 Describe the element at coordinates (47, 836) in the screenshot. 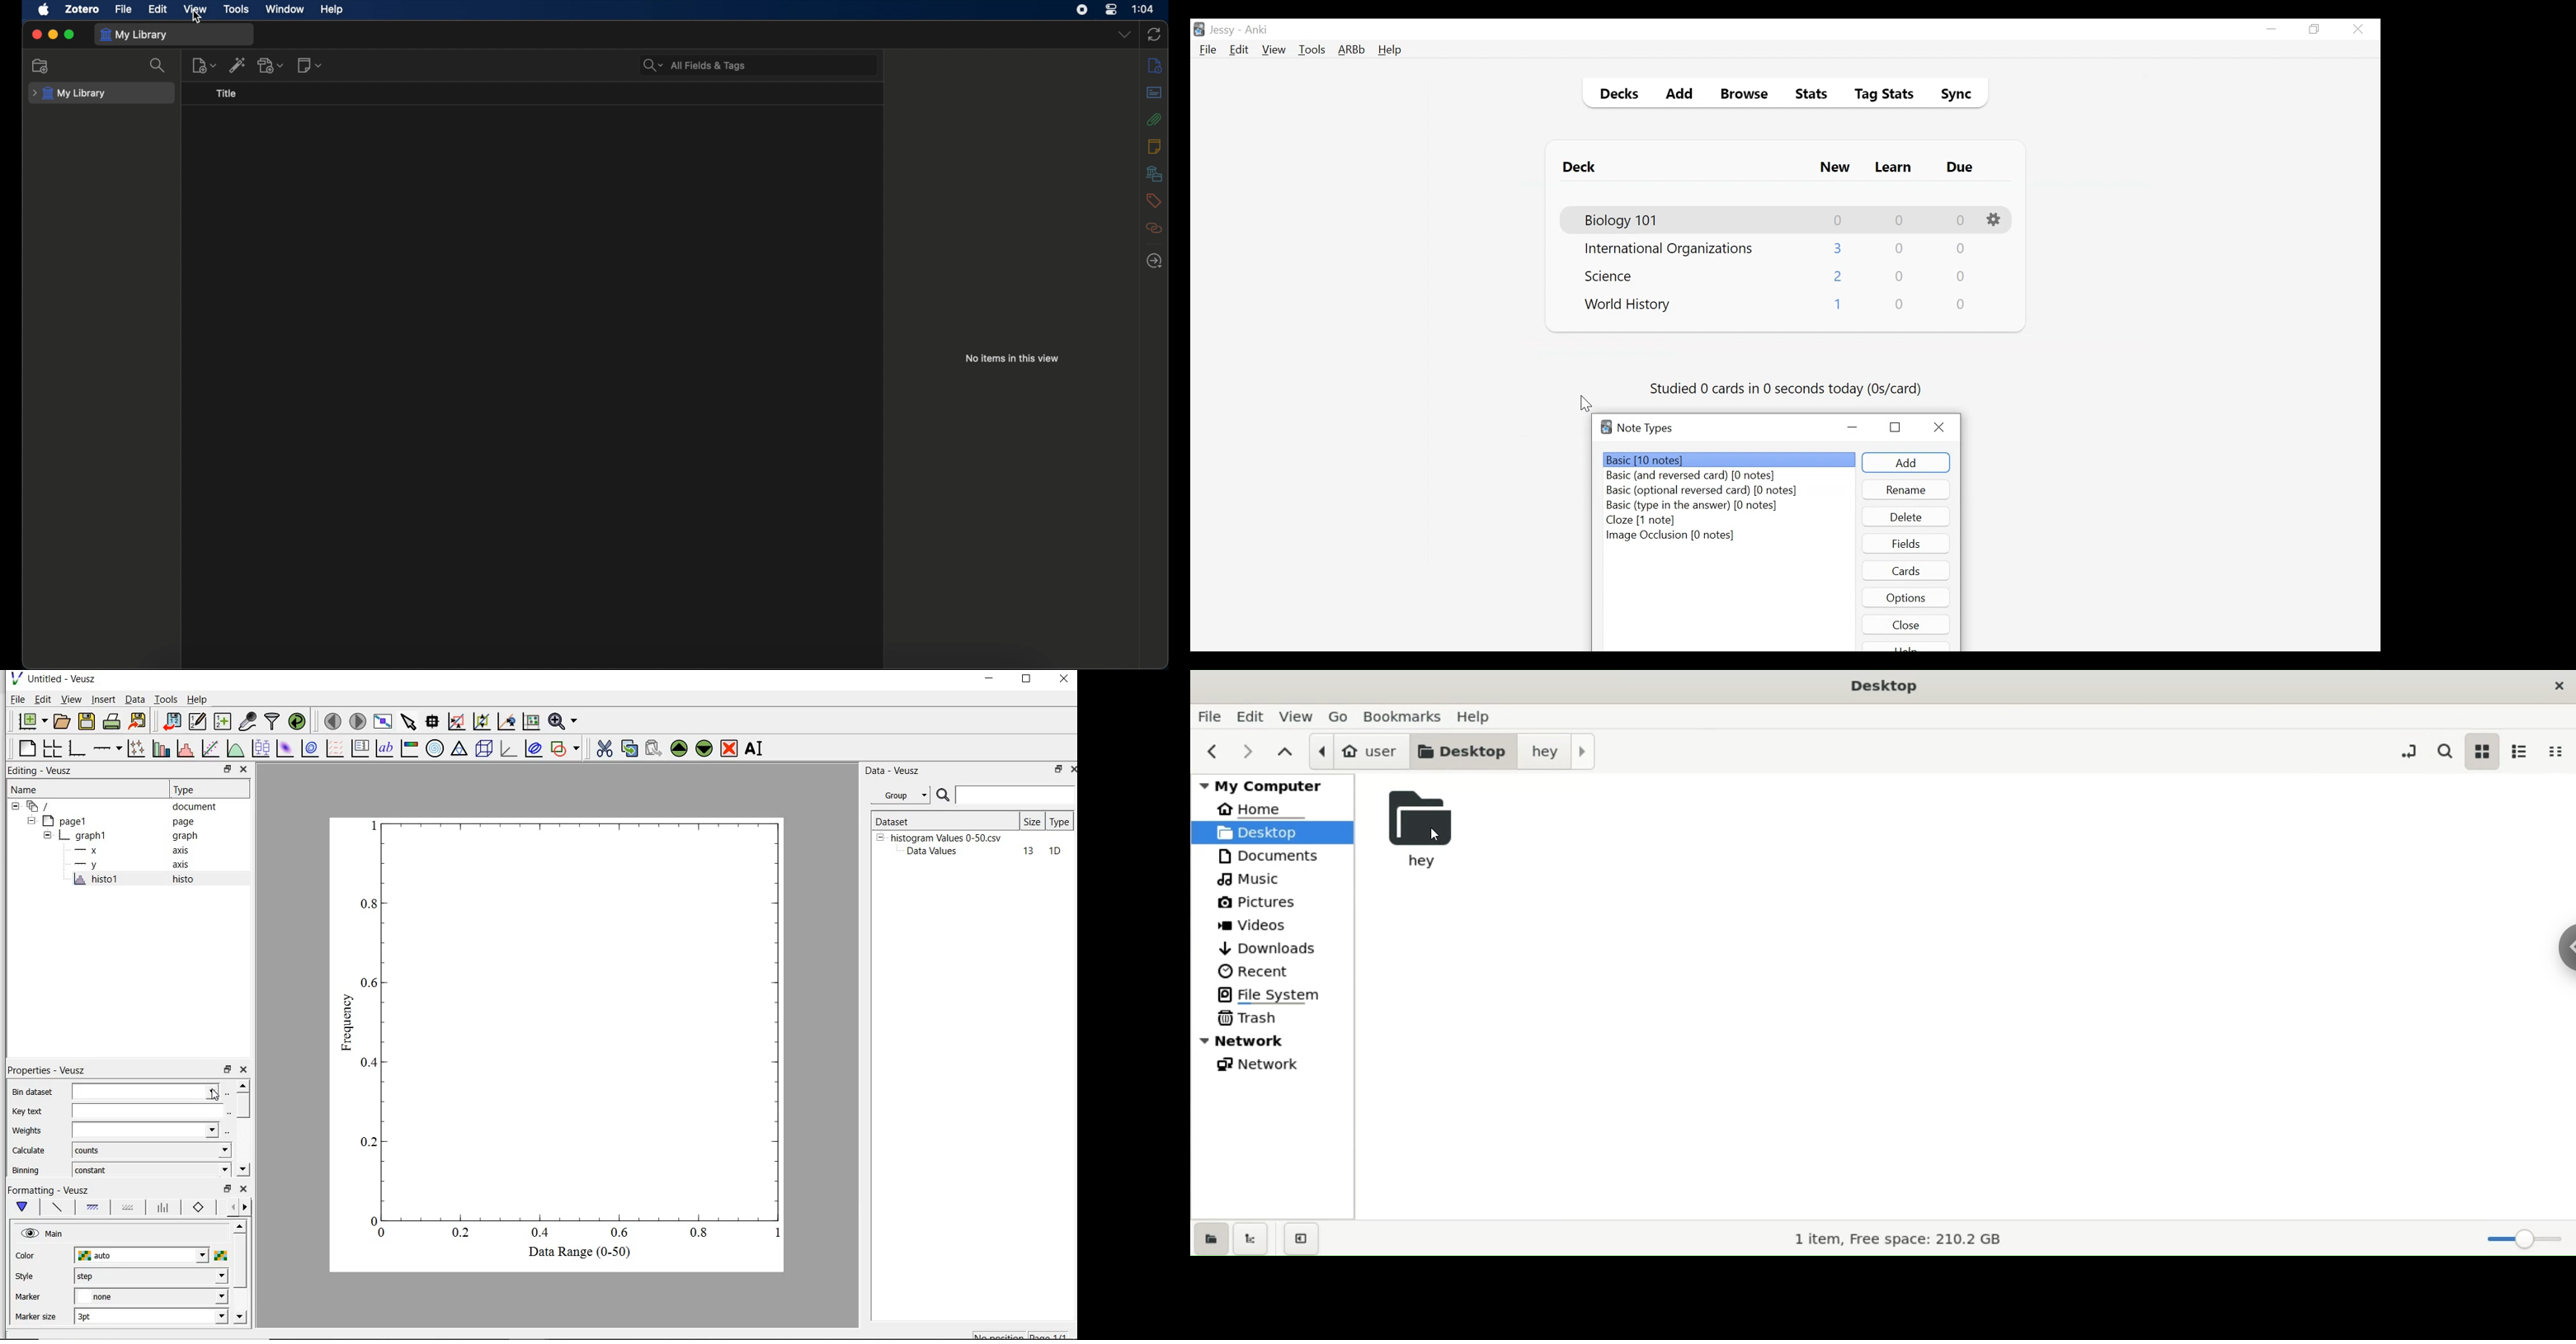

I see `hide` at that location.